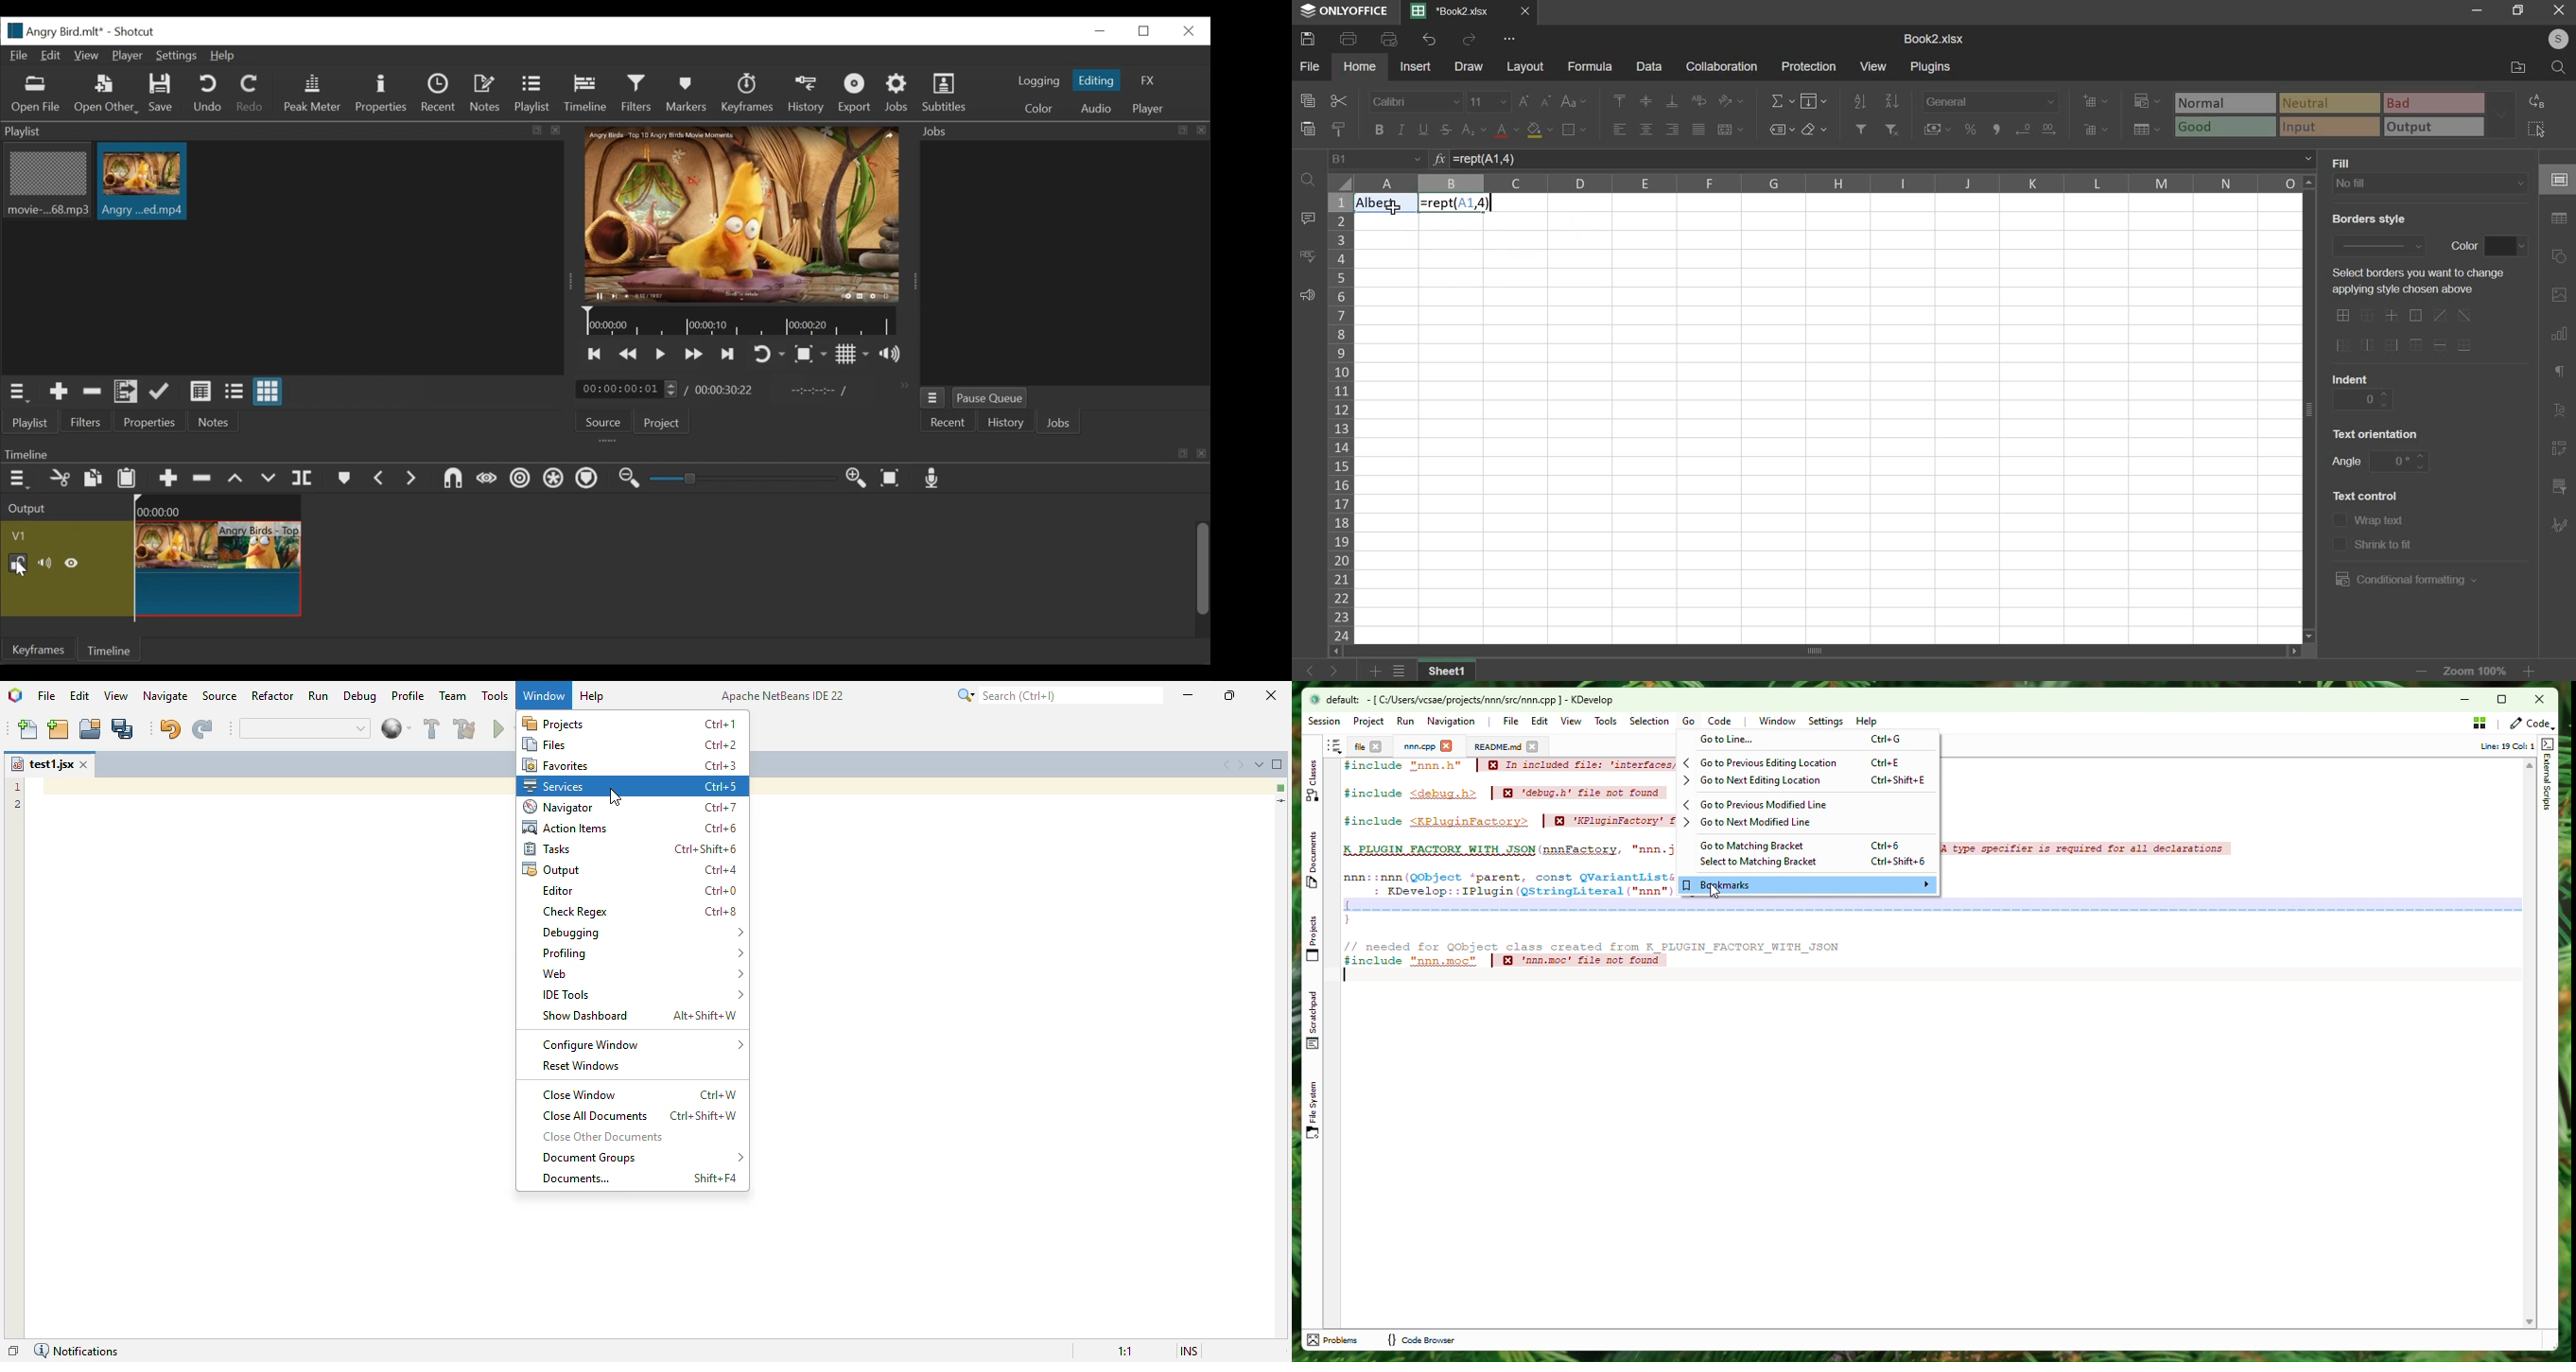  Describe the element at coordinates (663, 423) in the screenshot. I see `Project` at that location.